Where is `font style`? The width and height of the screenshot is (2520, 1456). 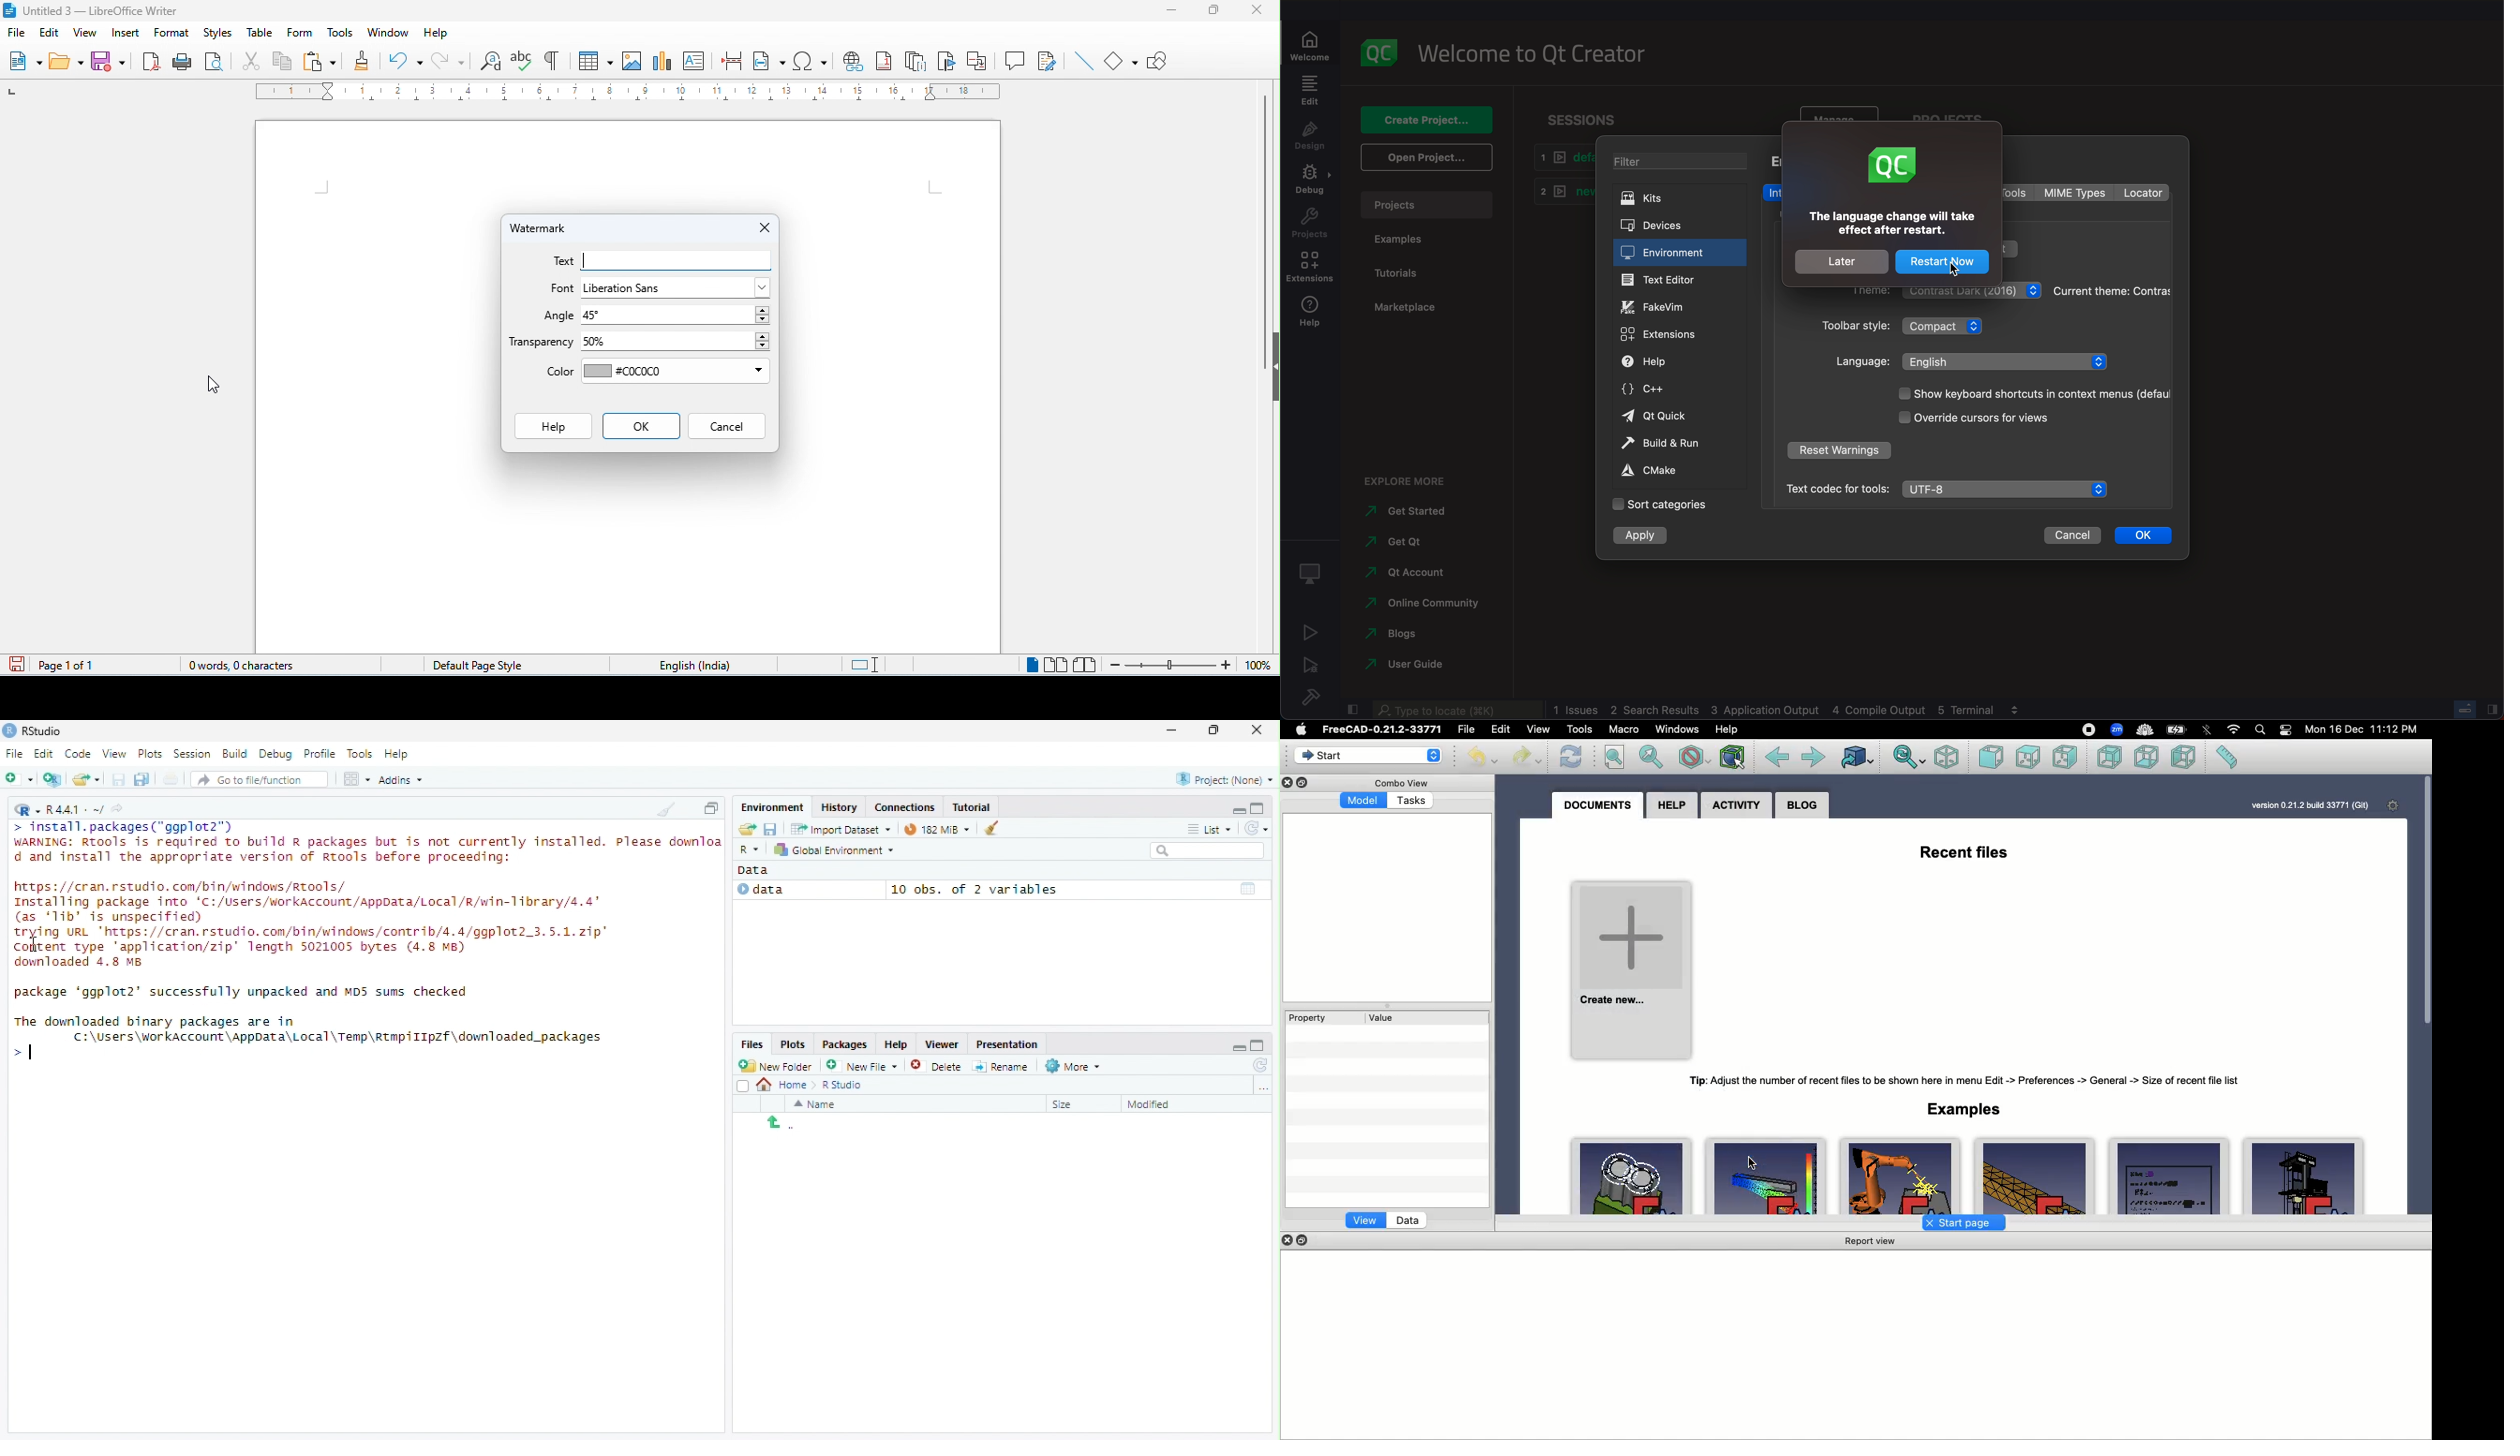
font style is located at coordinates (676, 288).